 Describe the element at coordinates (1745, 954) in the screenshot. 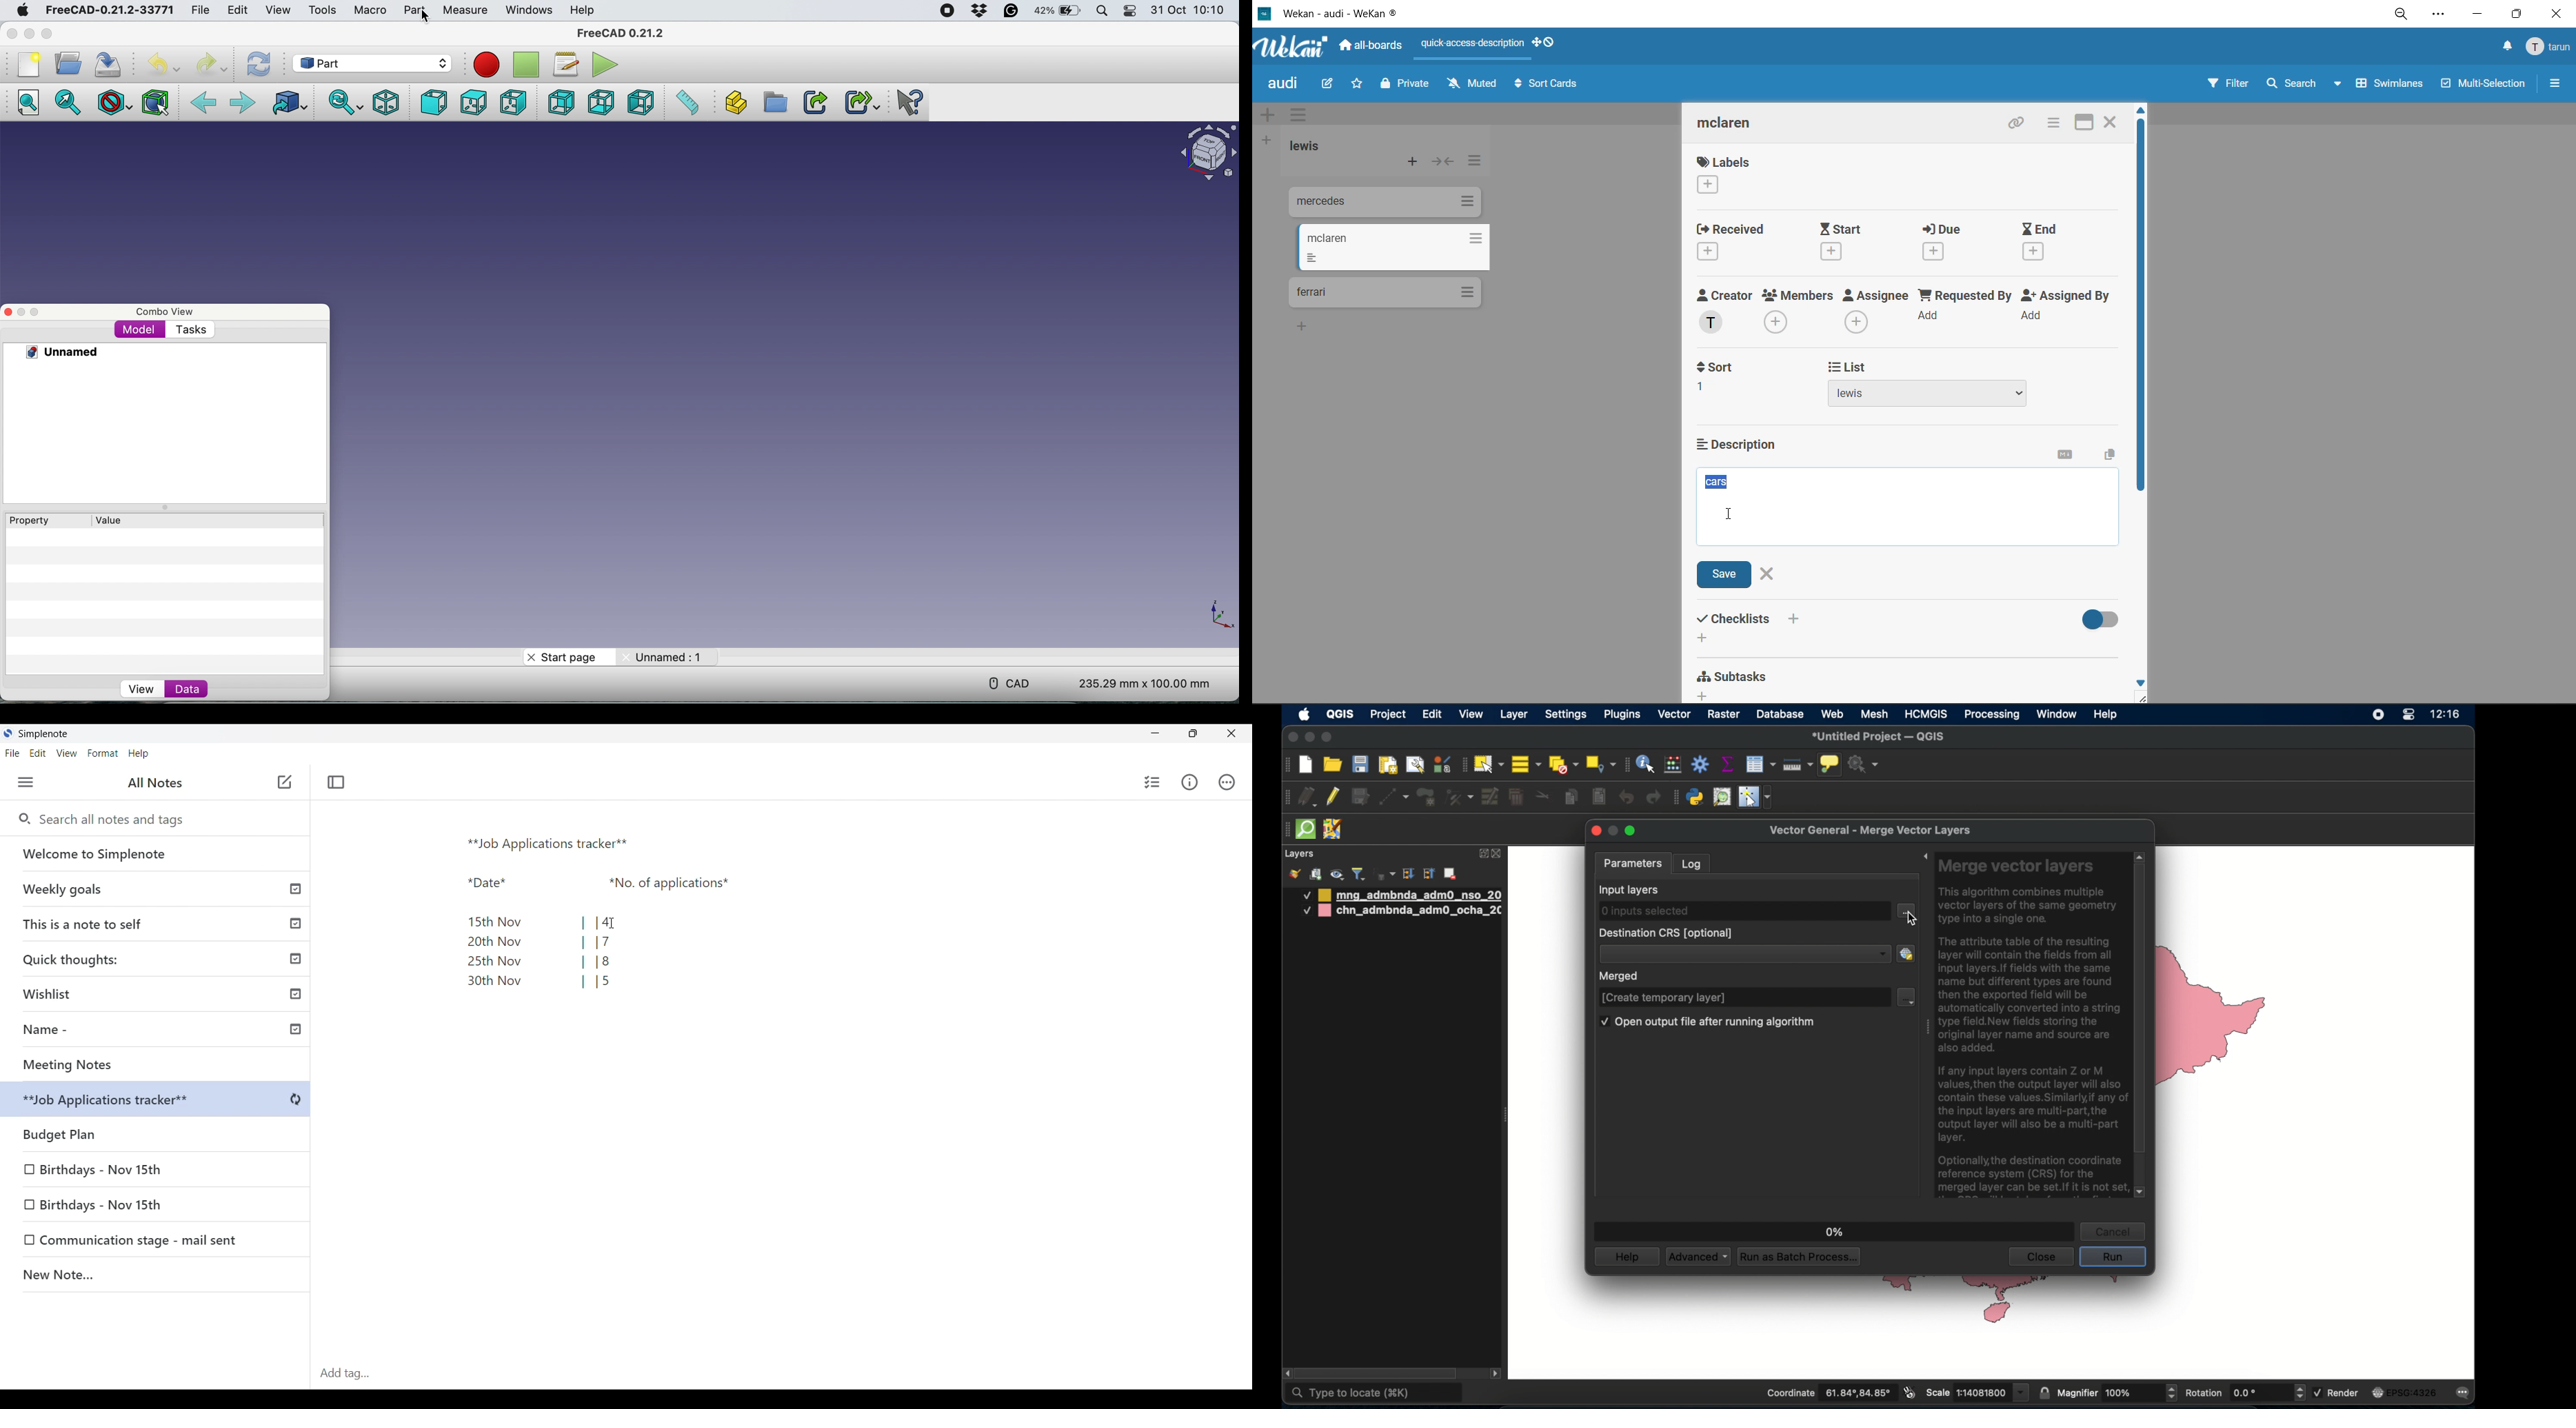

I see `dropdown menu` at that location.